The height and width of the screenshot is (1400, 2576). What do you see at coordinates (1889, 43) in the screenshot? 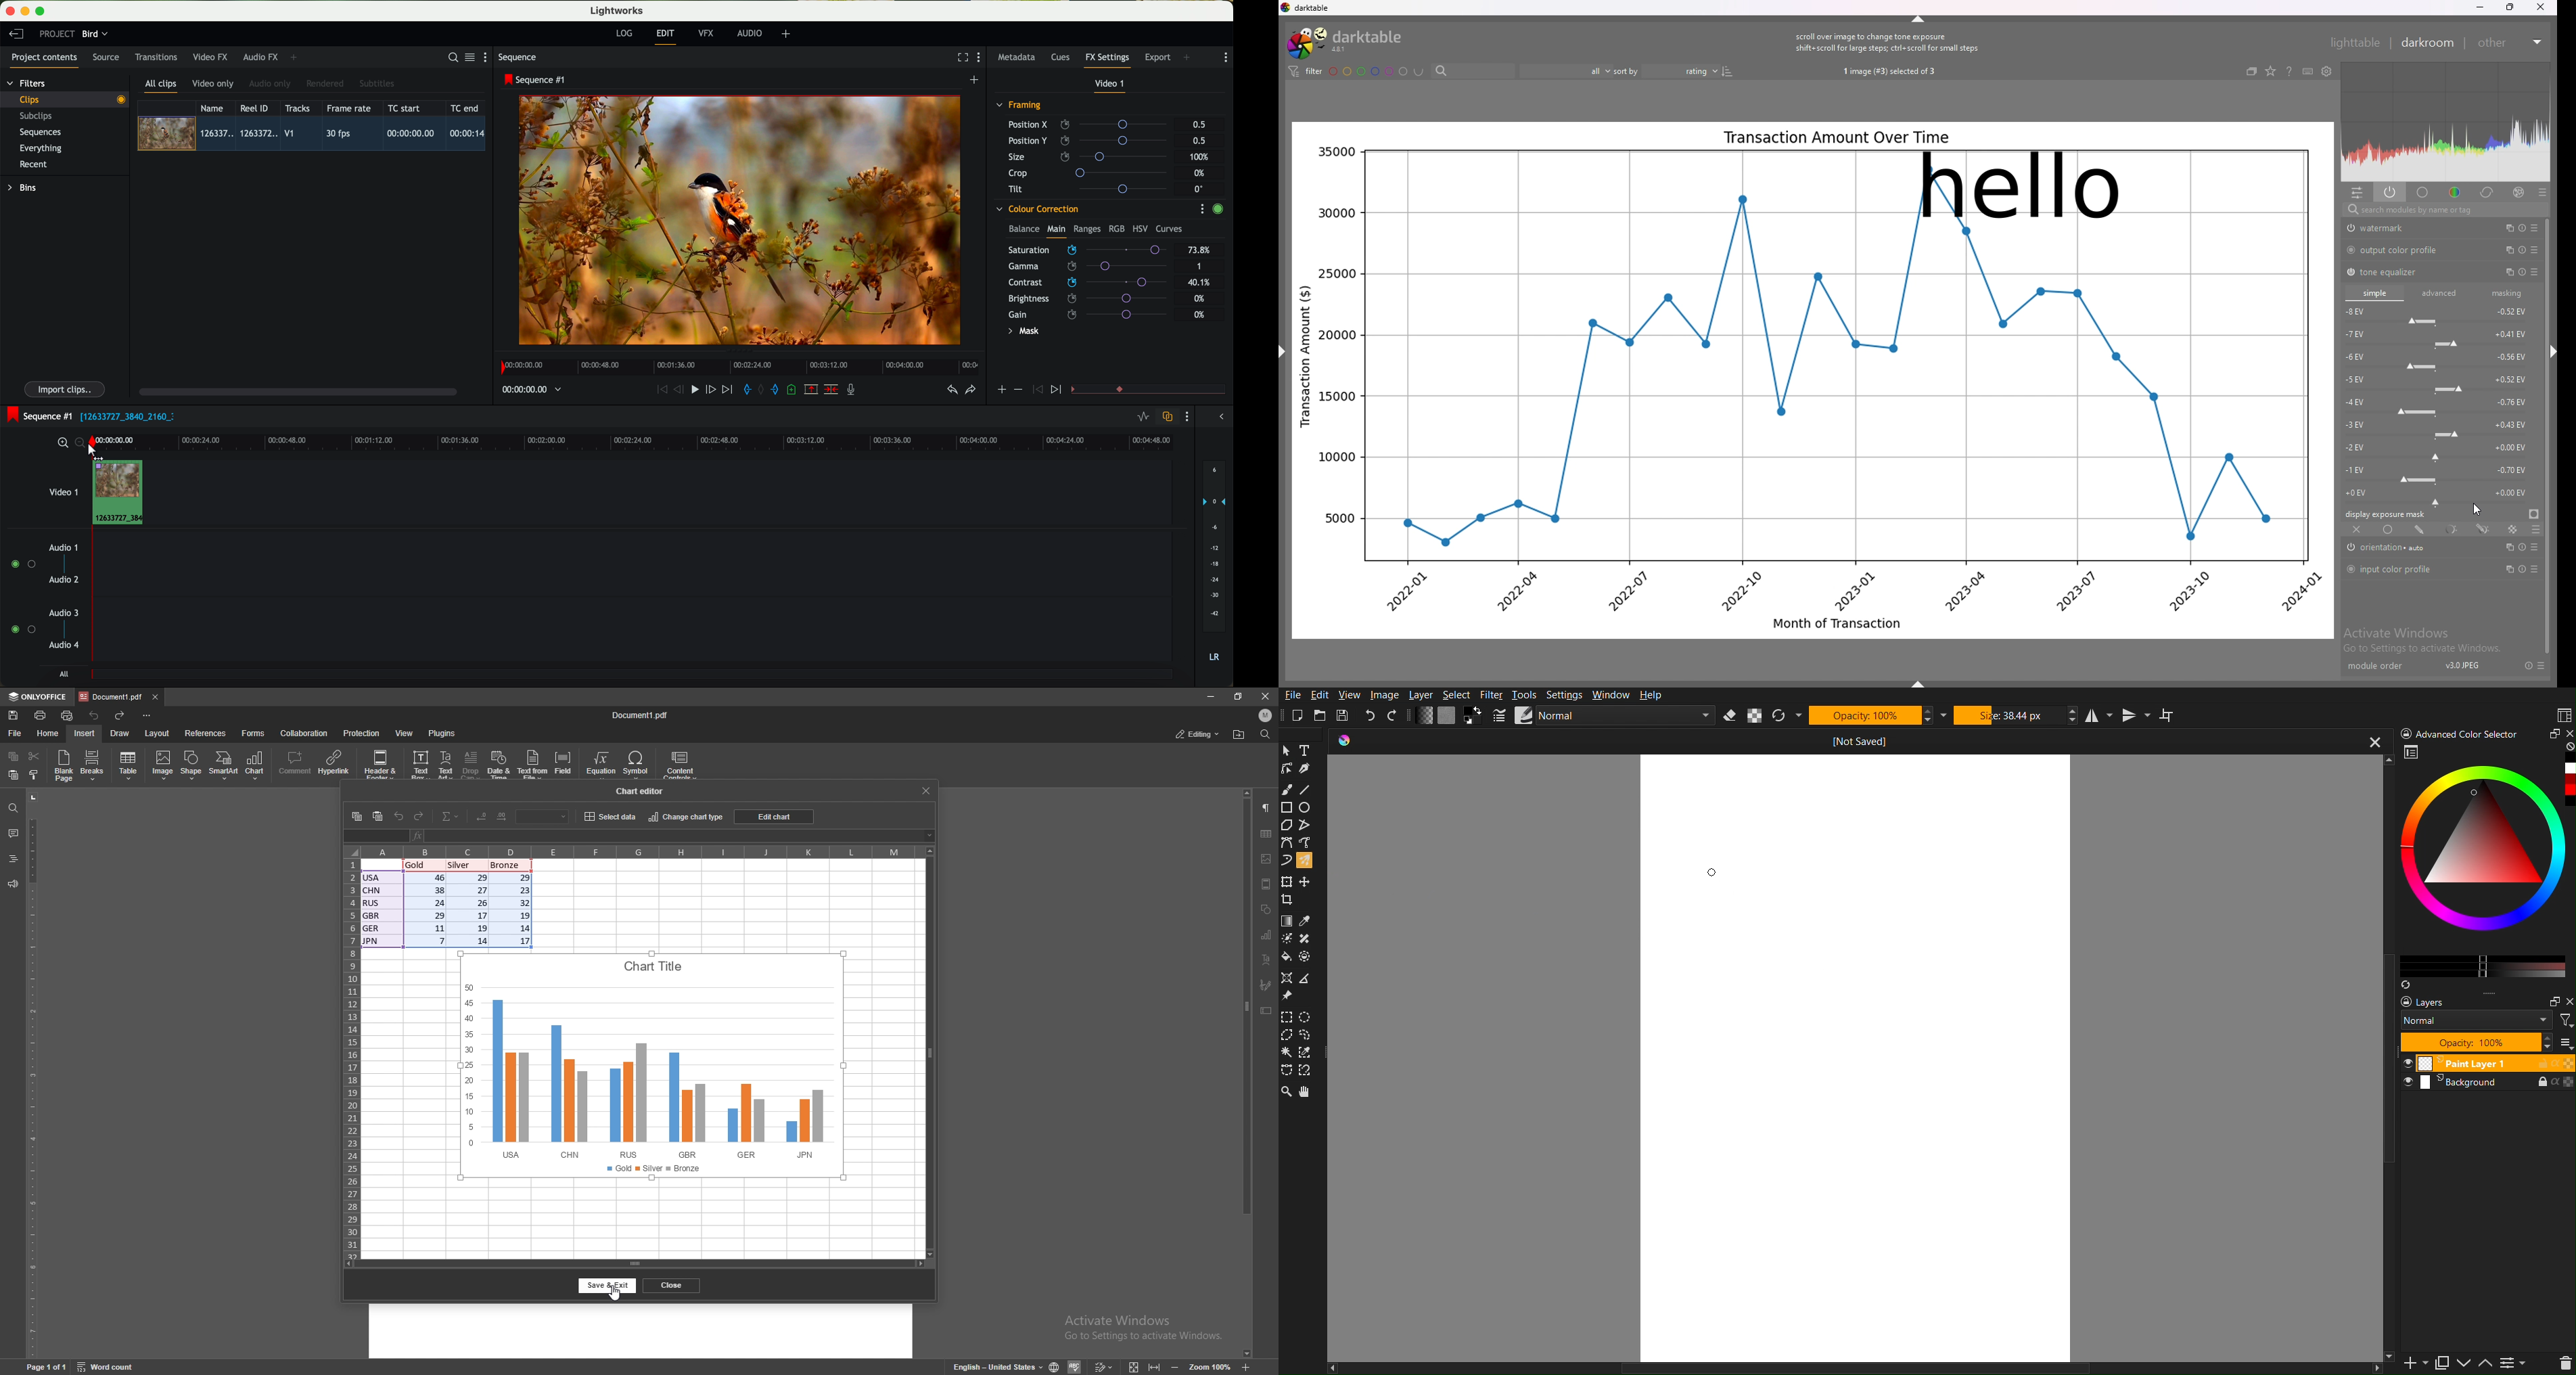
I see `scroll over image to change tone exposure shift+scroll for large steps; ctrl+ scroll for small steps.` at bounding box center [1889, 43].